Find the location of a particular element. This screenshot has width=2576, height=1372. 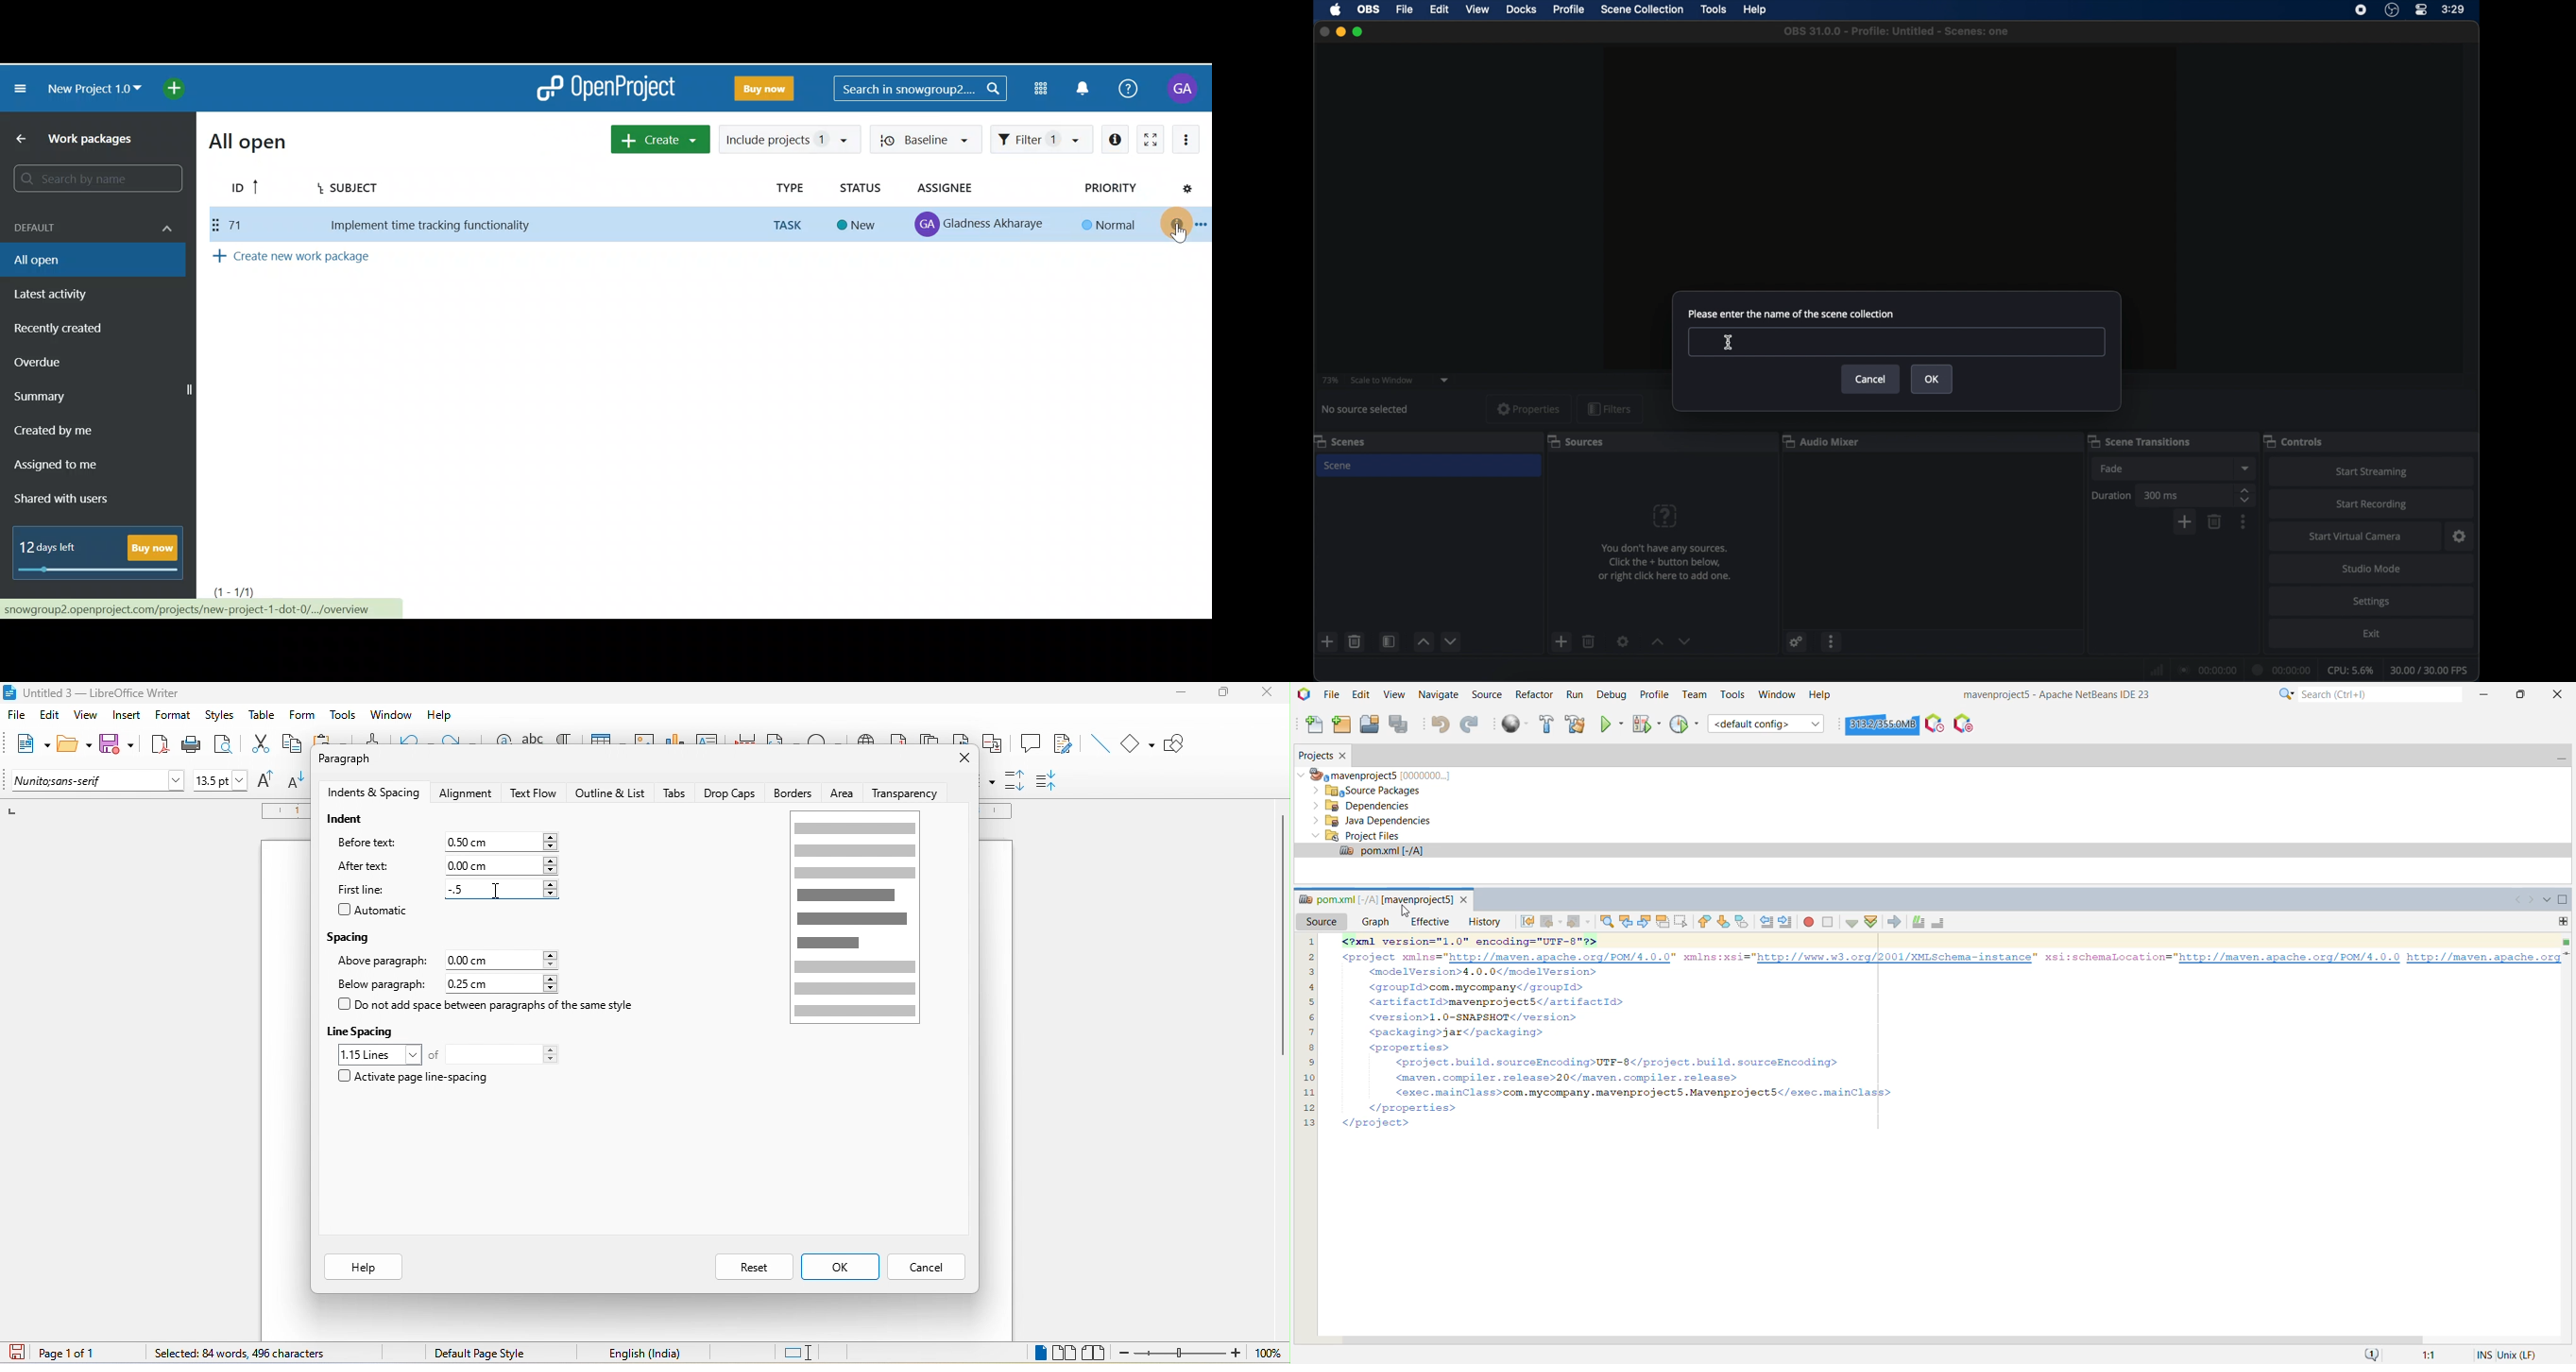

view is located at coordinates (86, 718).